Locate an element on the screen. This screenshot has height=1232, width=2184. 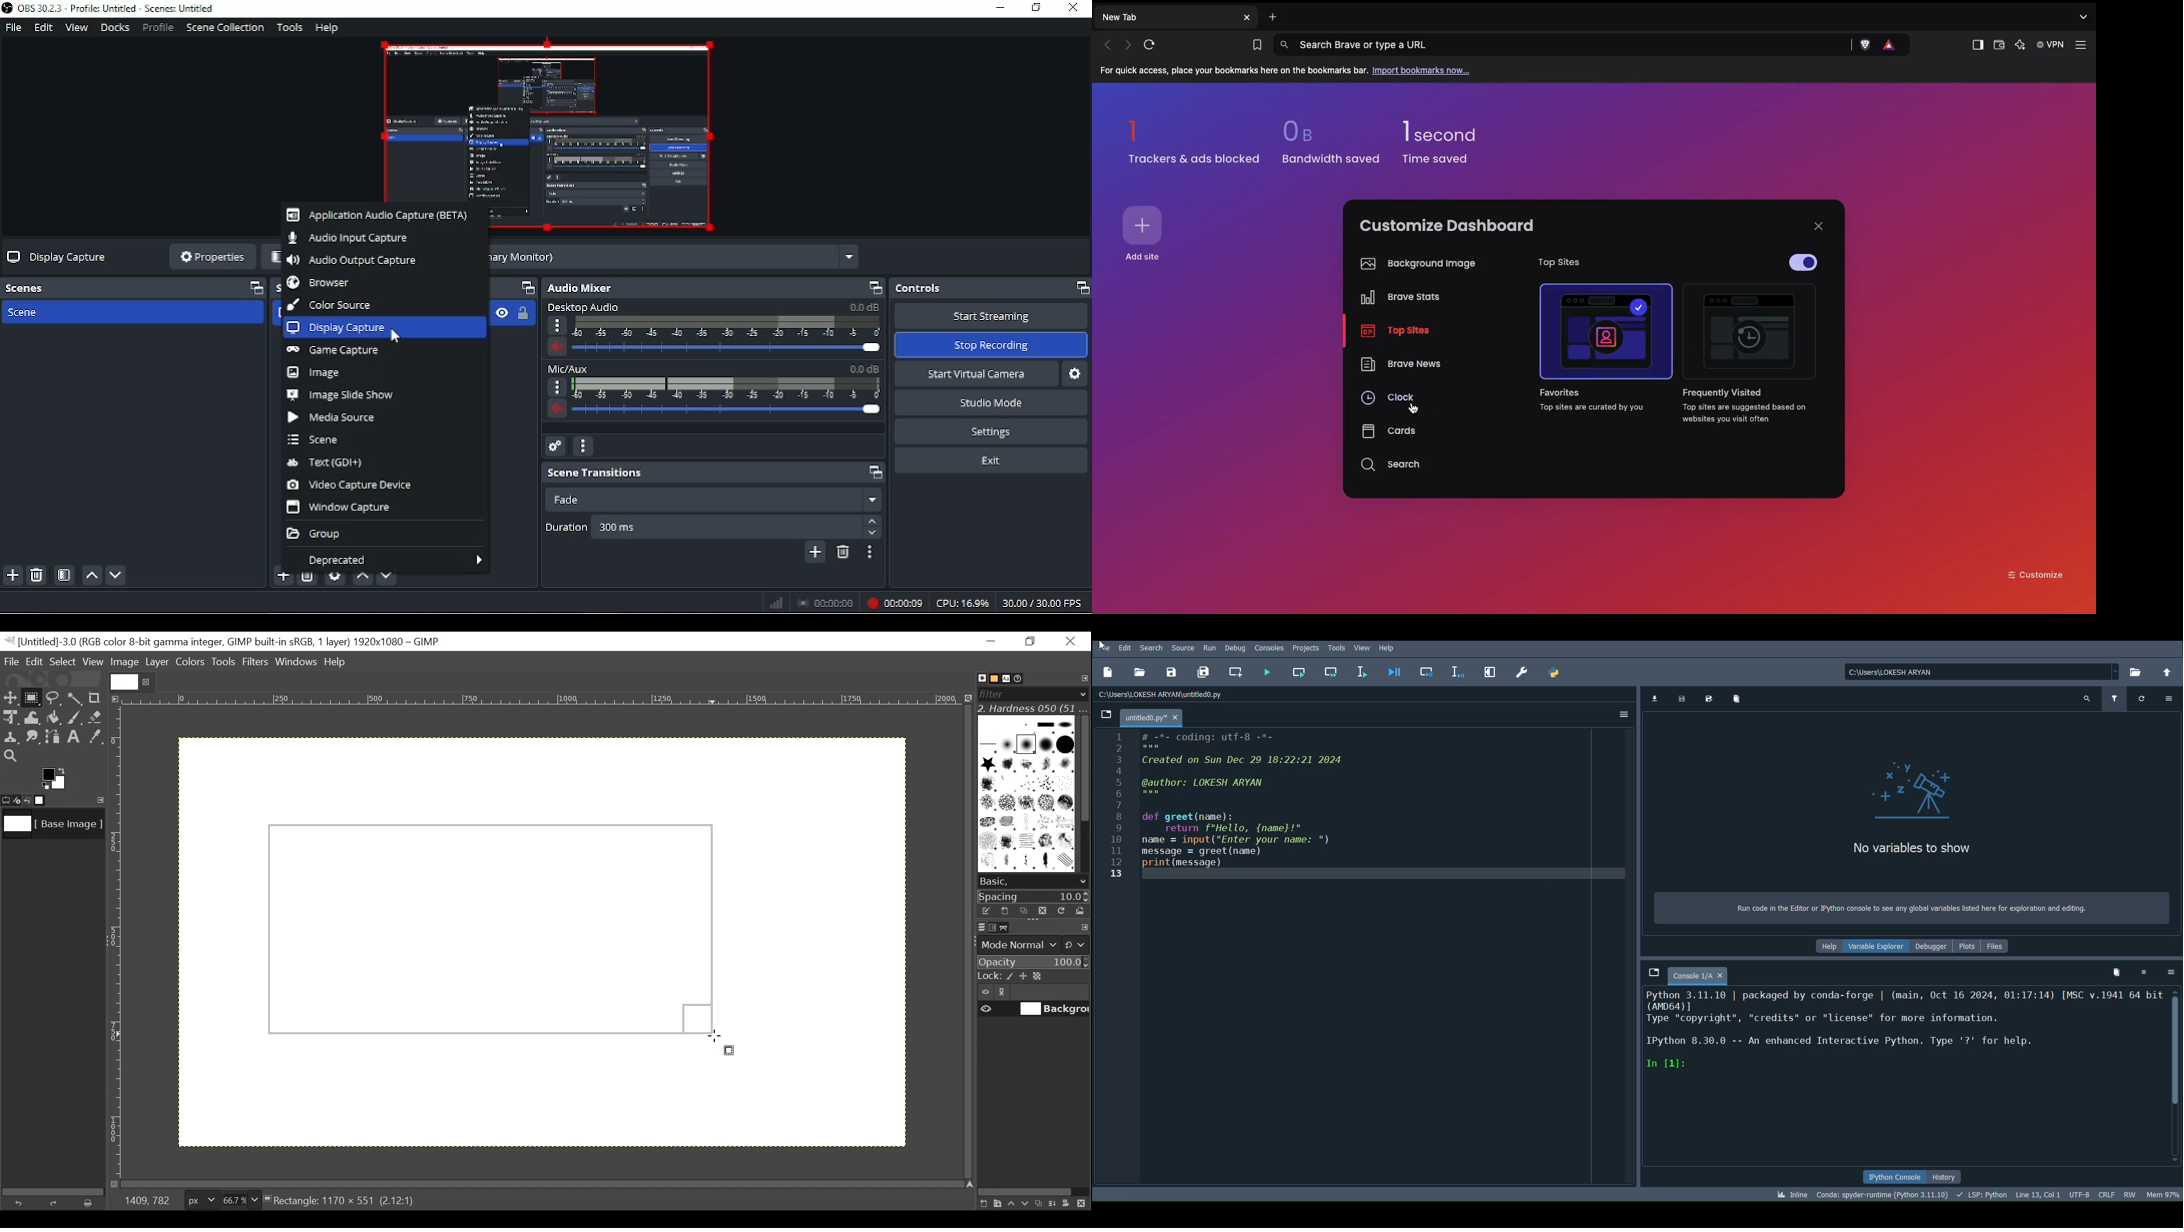
Graph is located at coordinates (776, 604).